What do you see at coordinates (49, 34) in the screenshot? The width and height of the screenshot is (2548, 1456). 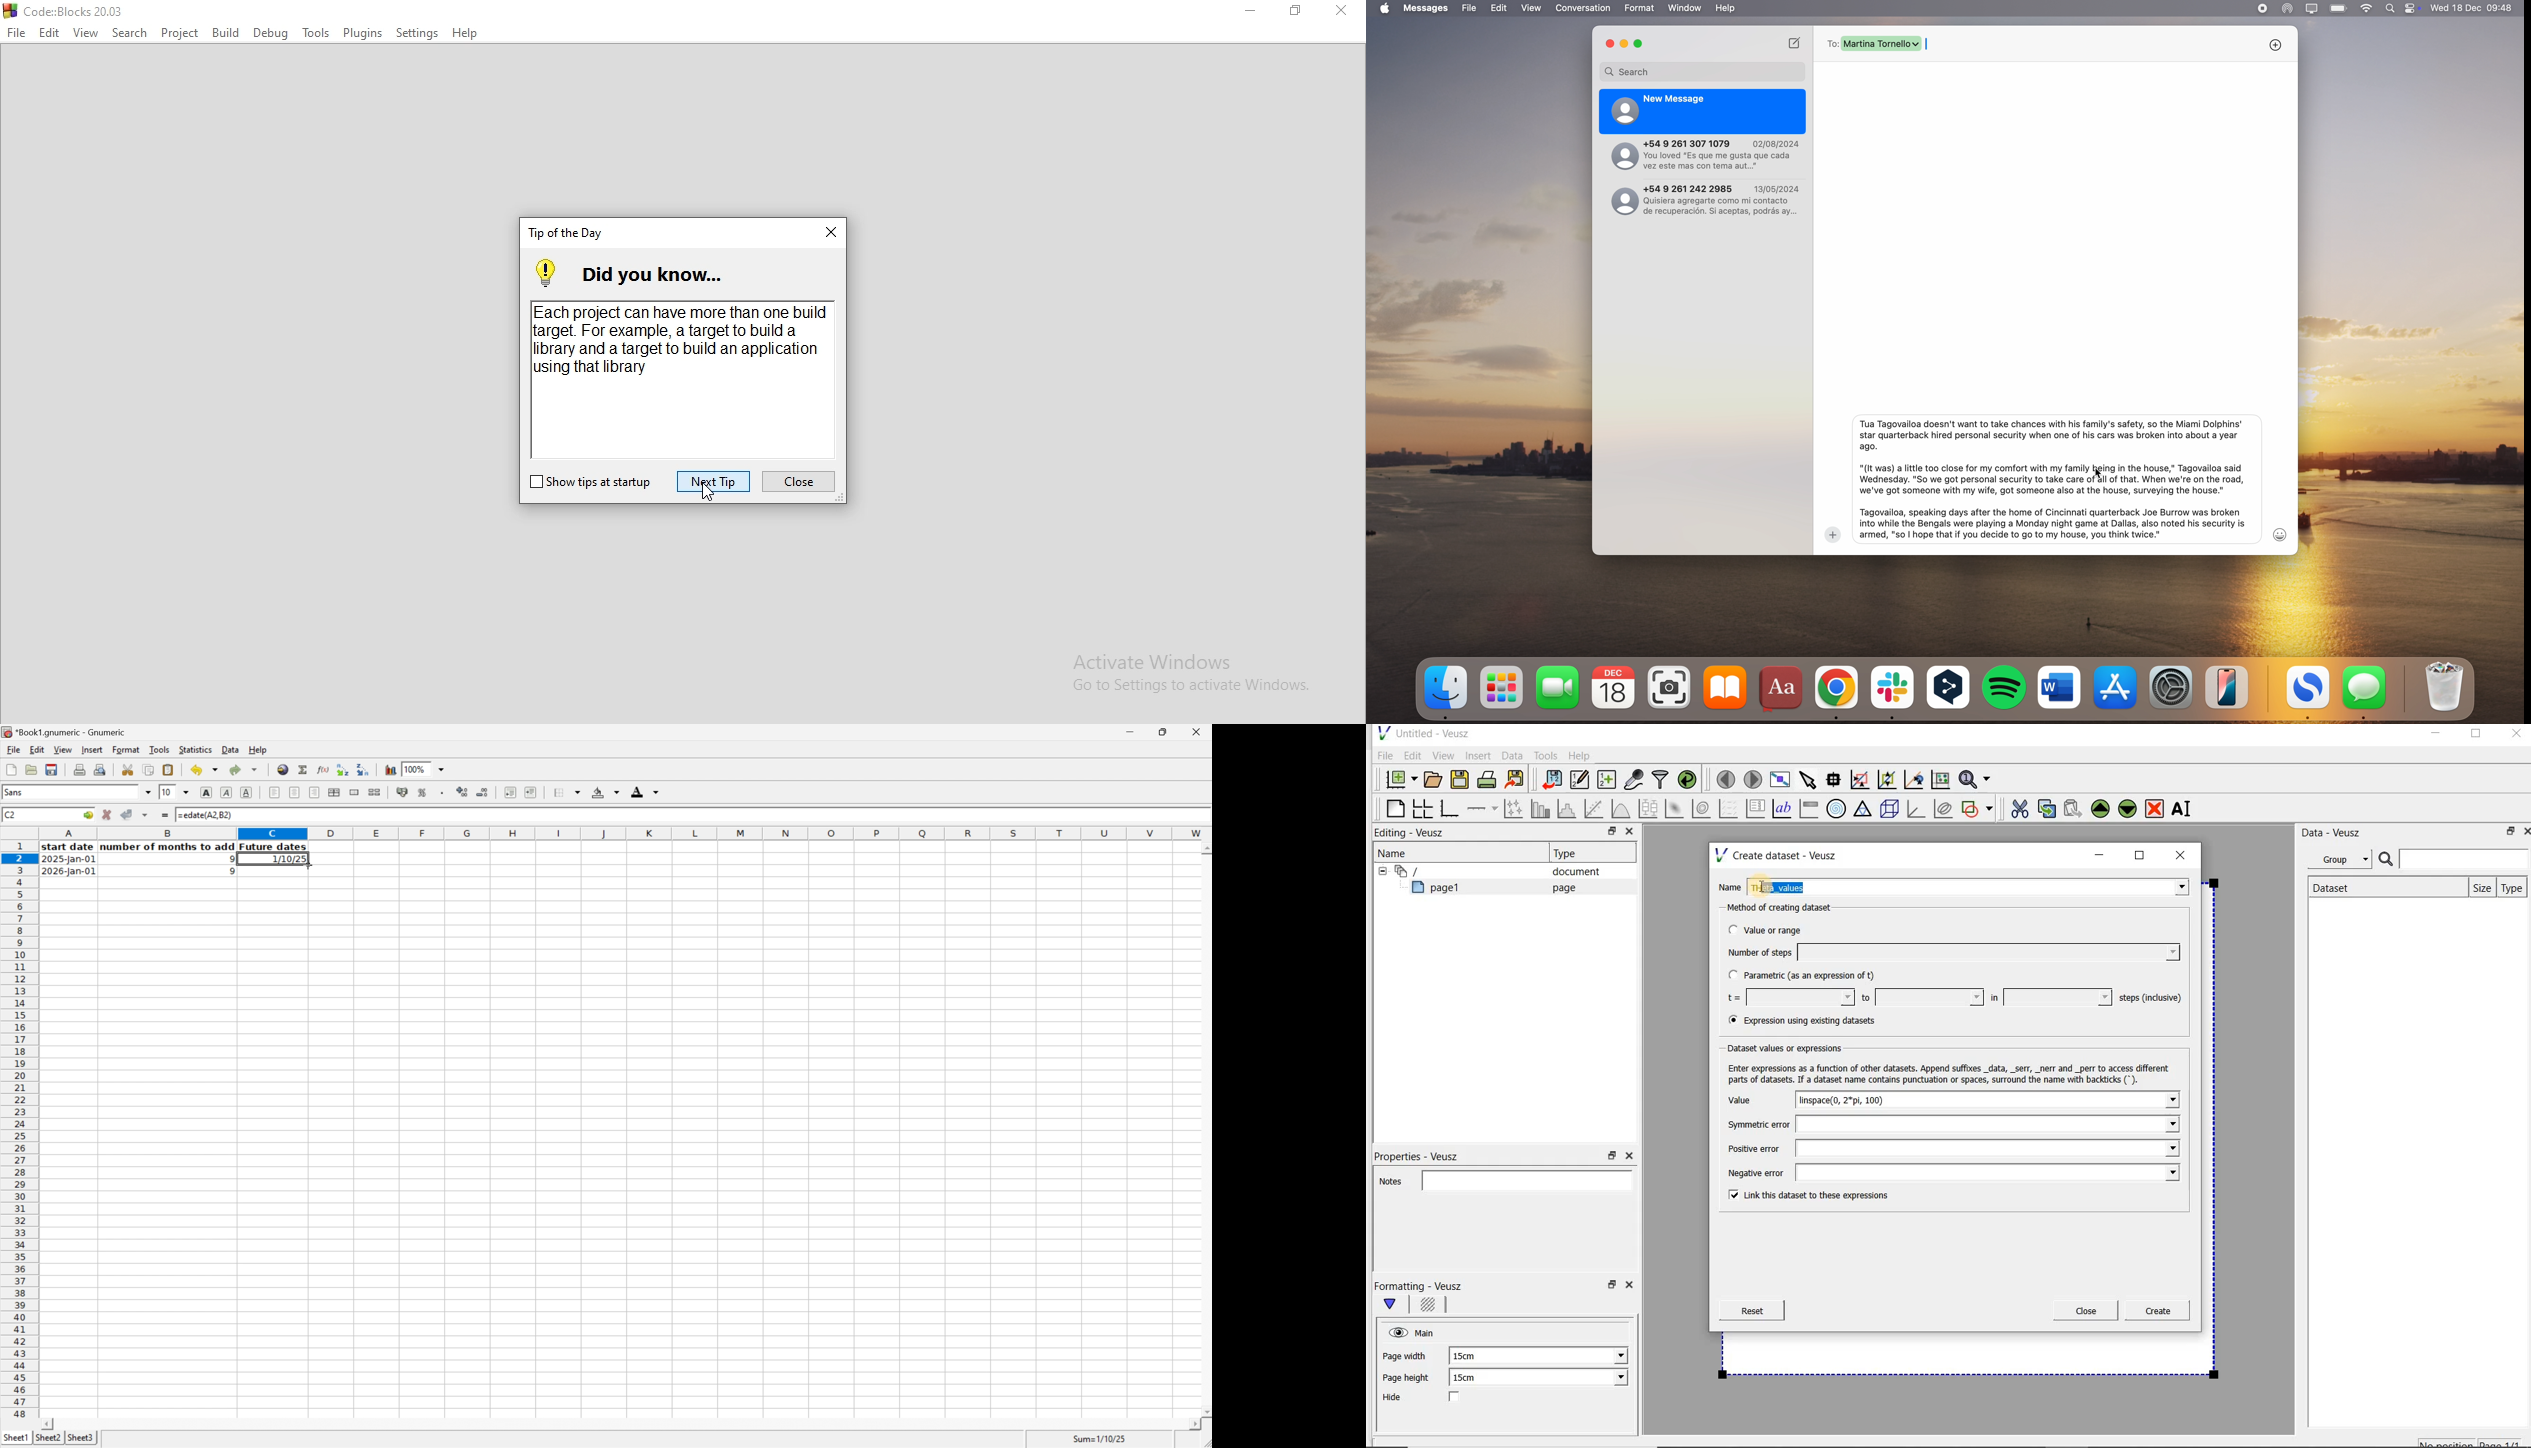 I see `Edit ` at bounding box center [49, 34].